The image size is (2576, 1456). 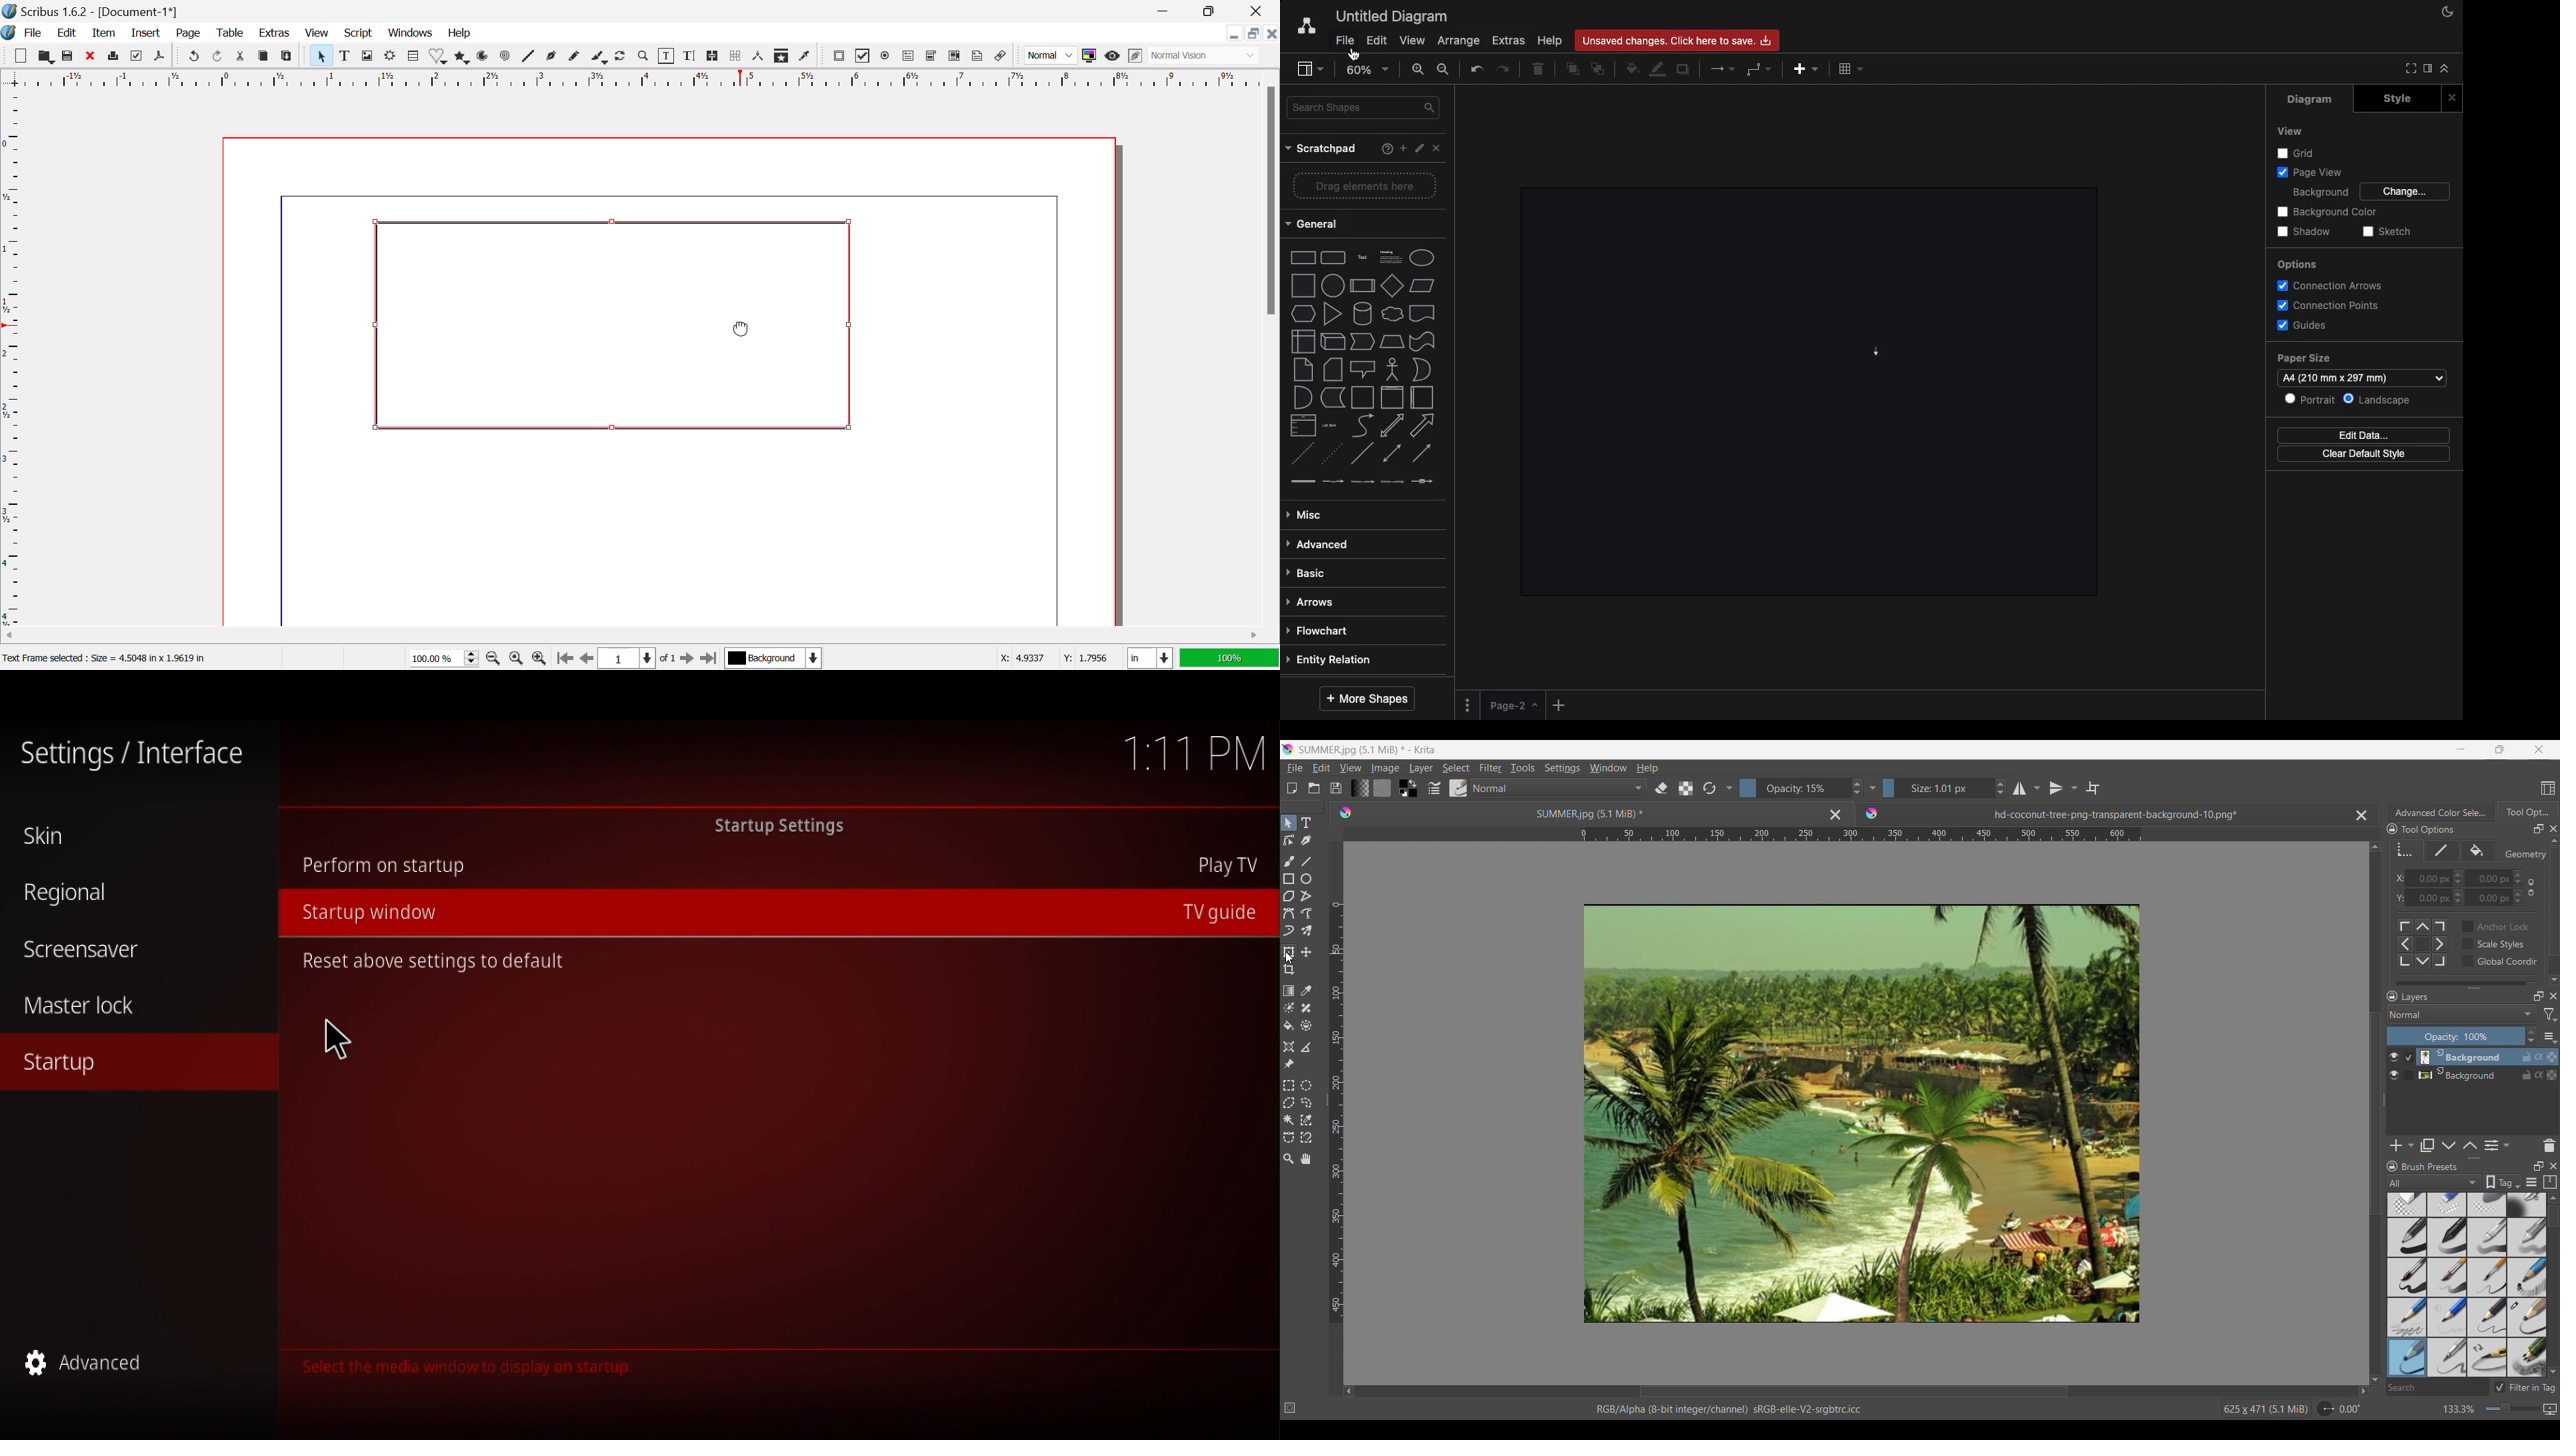 I want to click on Quick slide to top, so click(x=2553, y=1198).